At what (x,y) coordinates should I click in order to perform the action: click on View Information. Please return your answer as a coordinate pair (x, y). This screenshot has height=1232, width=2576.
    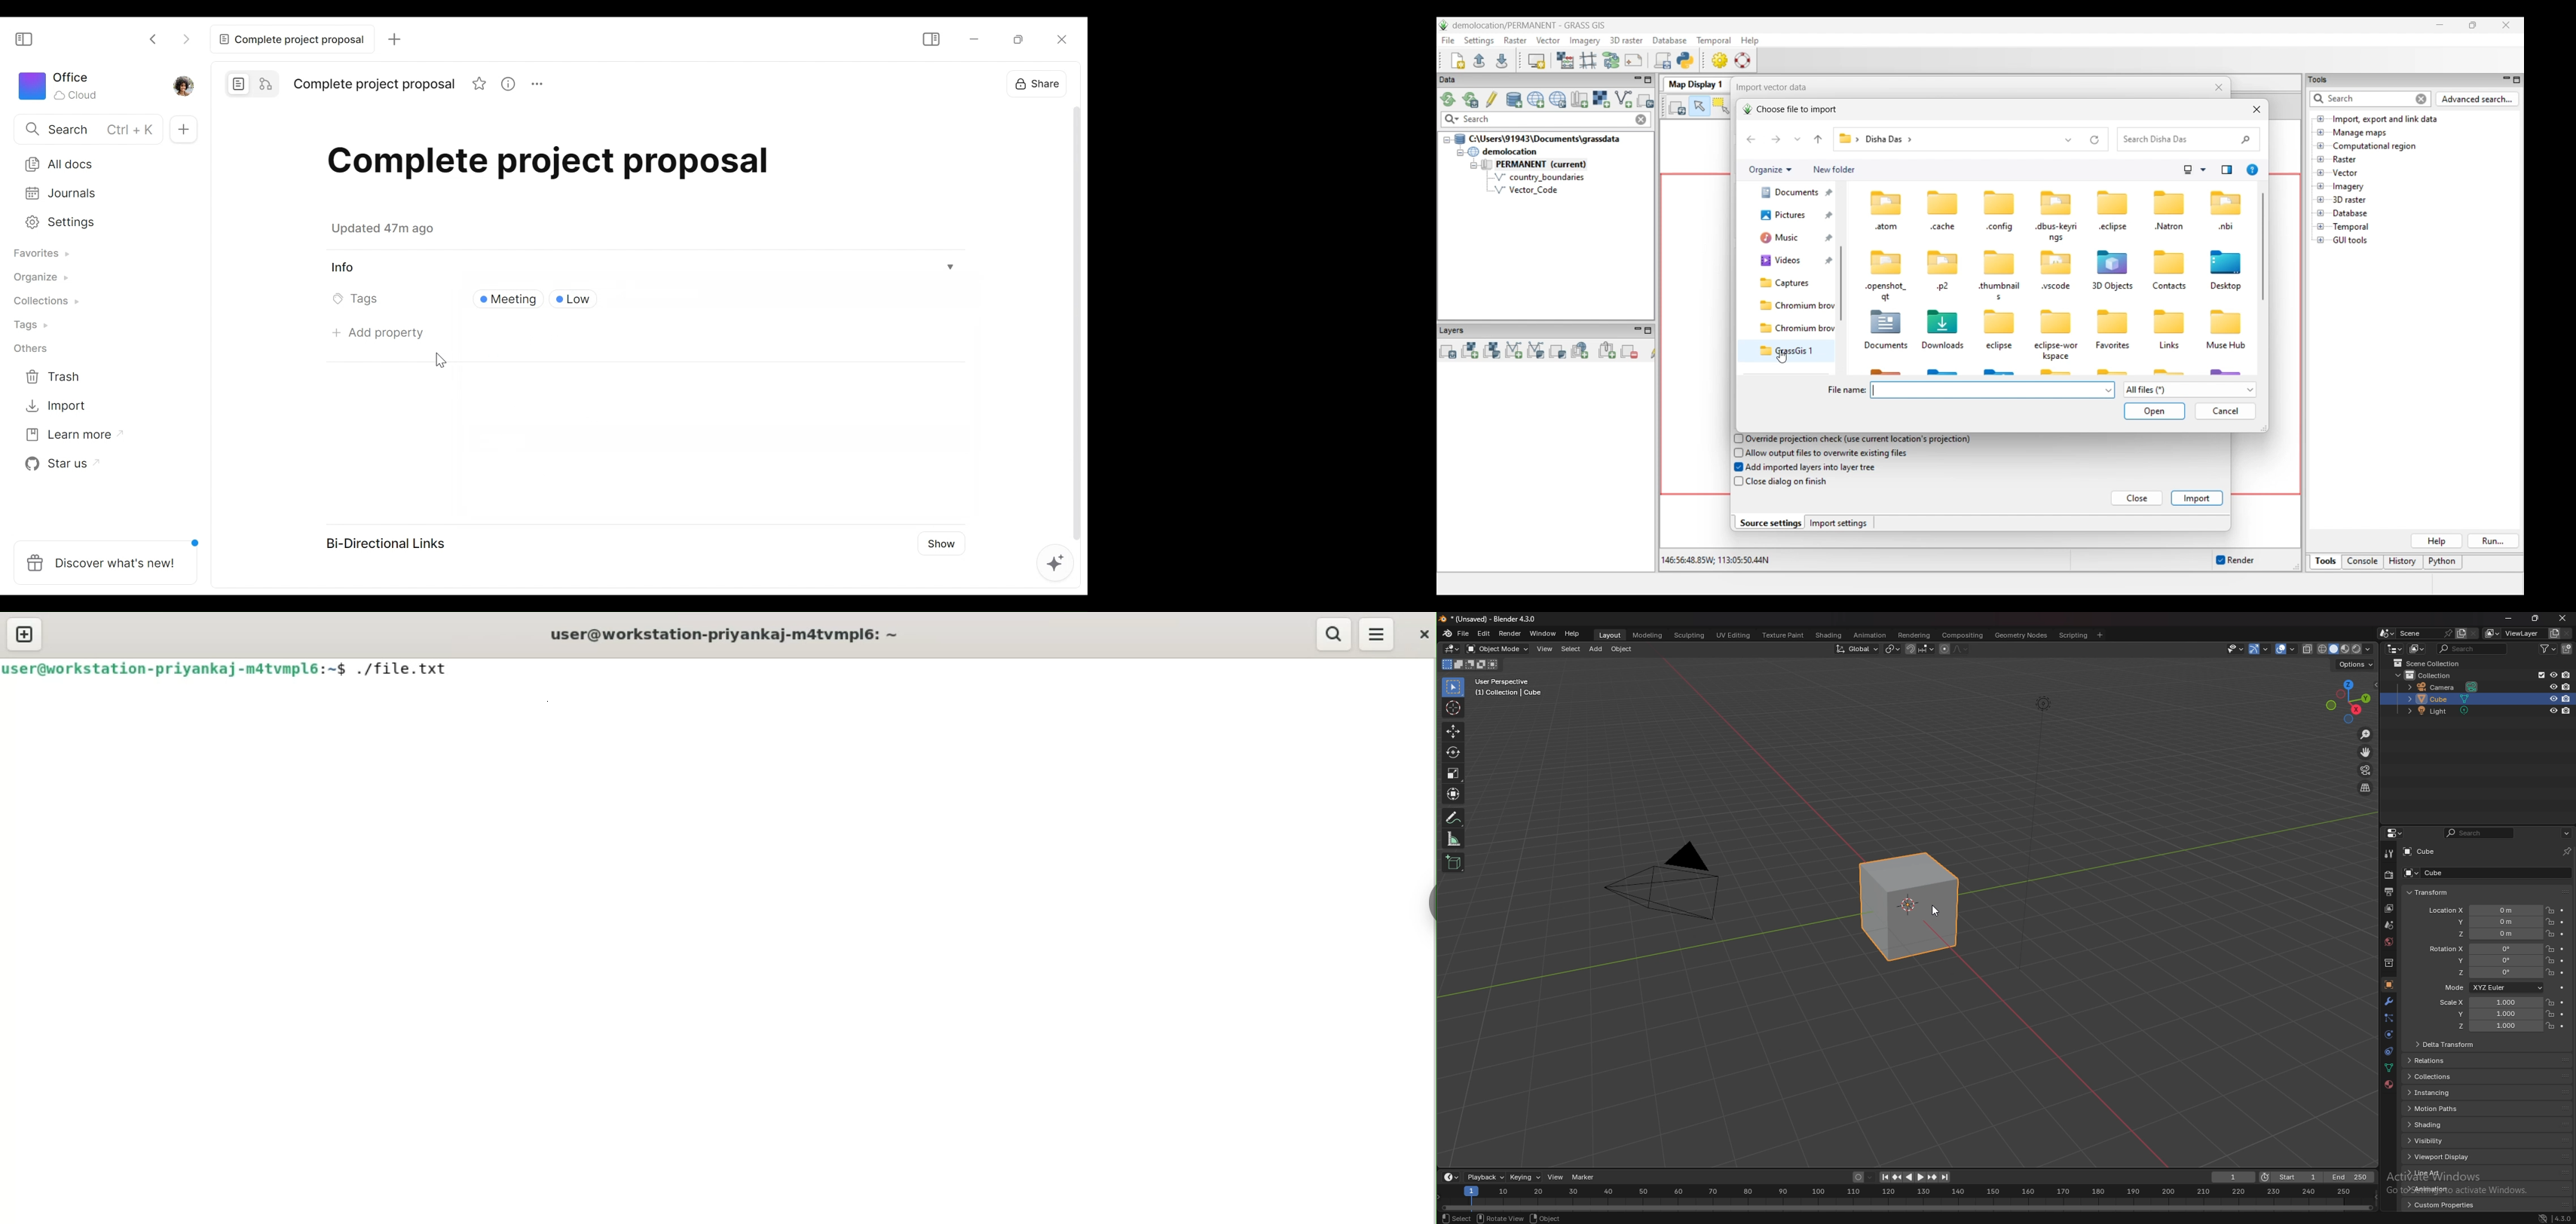
    Looking at the image, I should click on (508, 83).